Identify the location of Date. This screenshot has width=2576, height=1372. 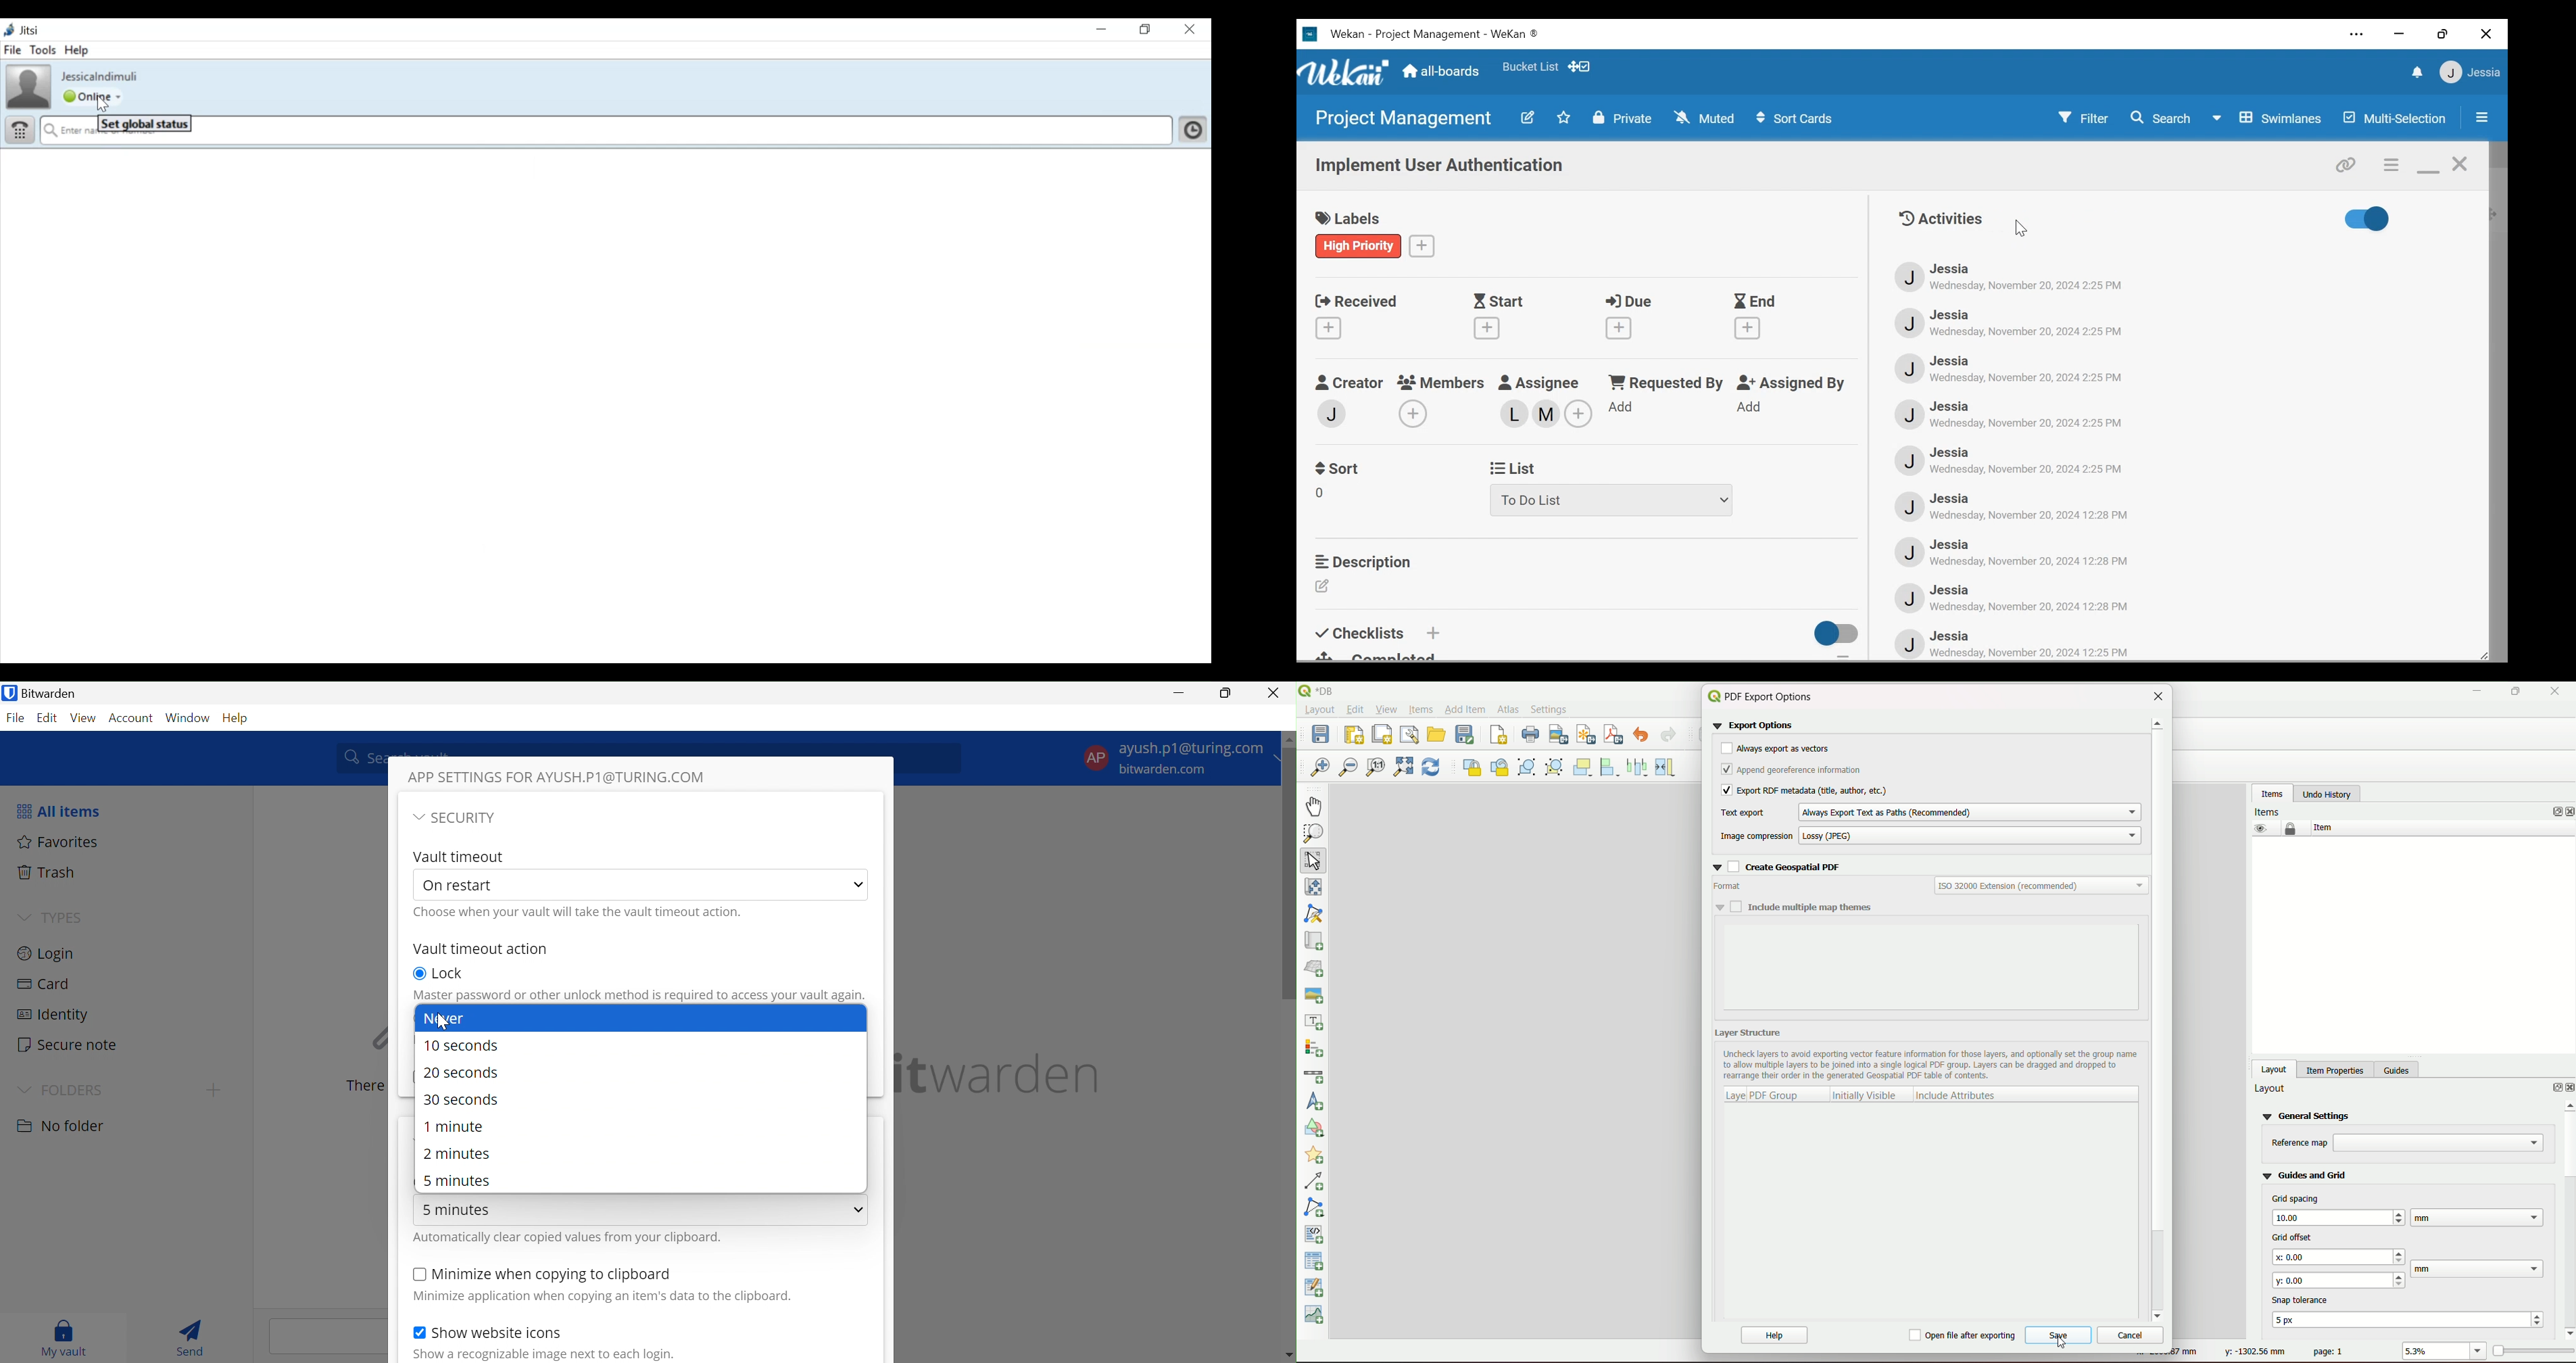
(2032, 379).